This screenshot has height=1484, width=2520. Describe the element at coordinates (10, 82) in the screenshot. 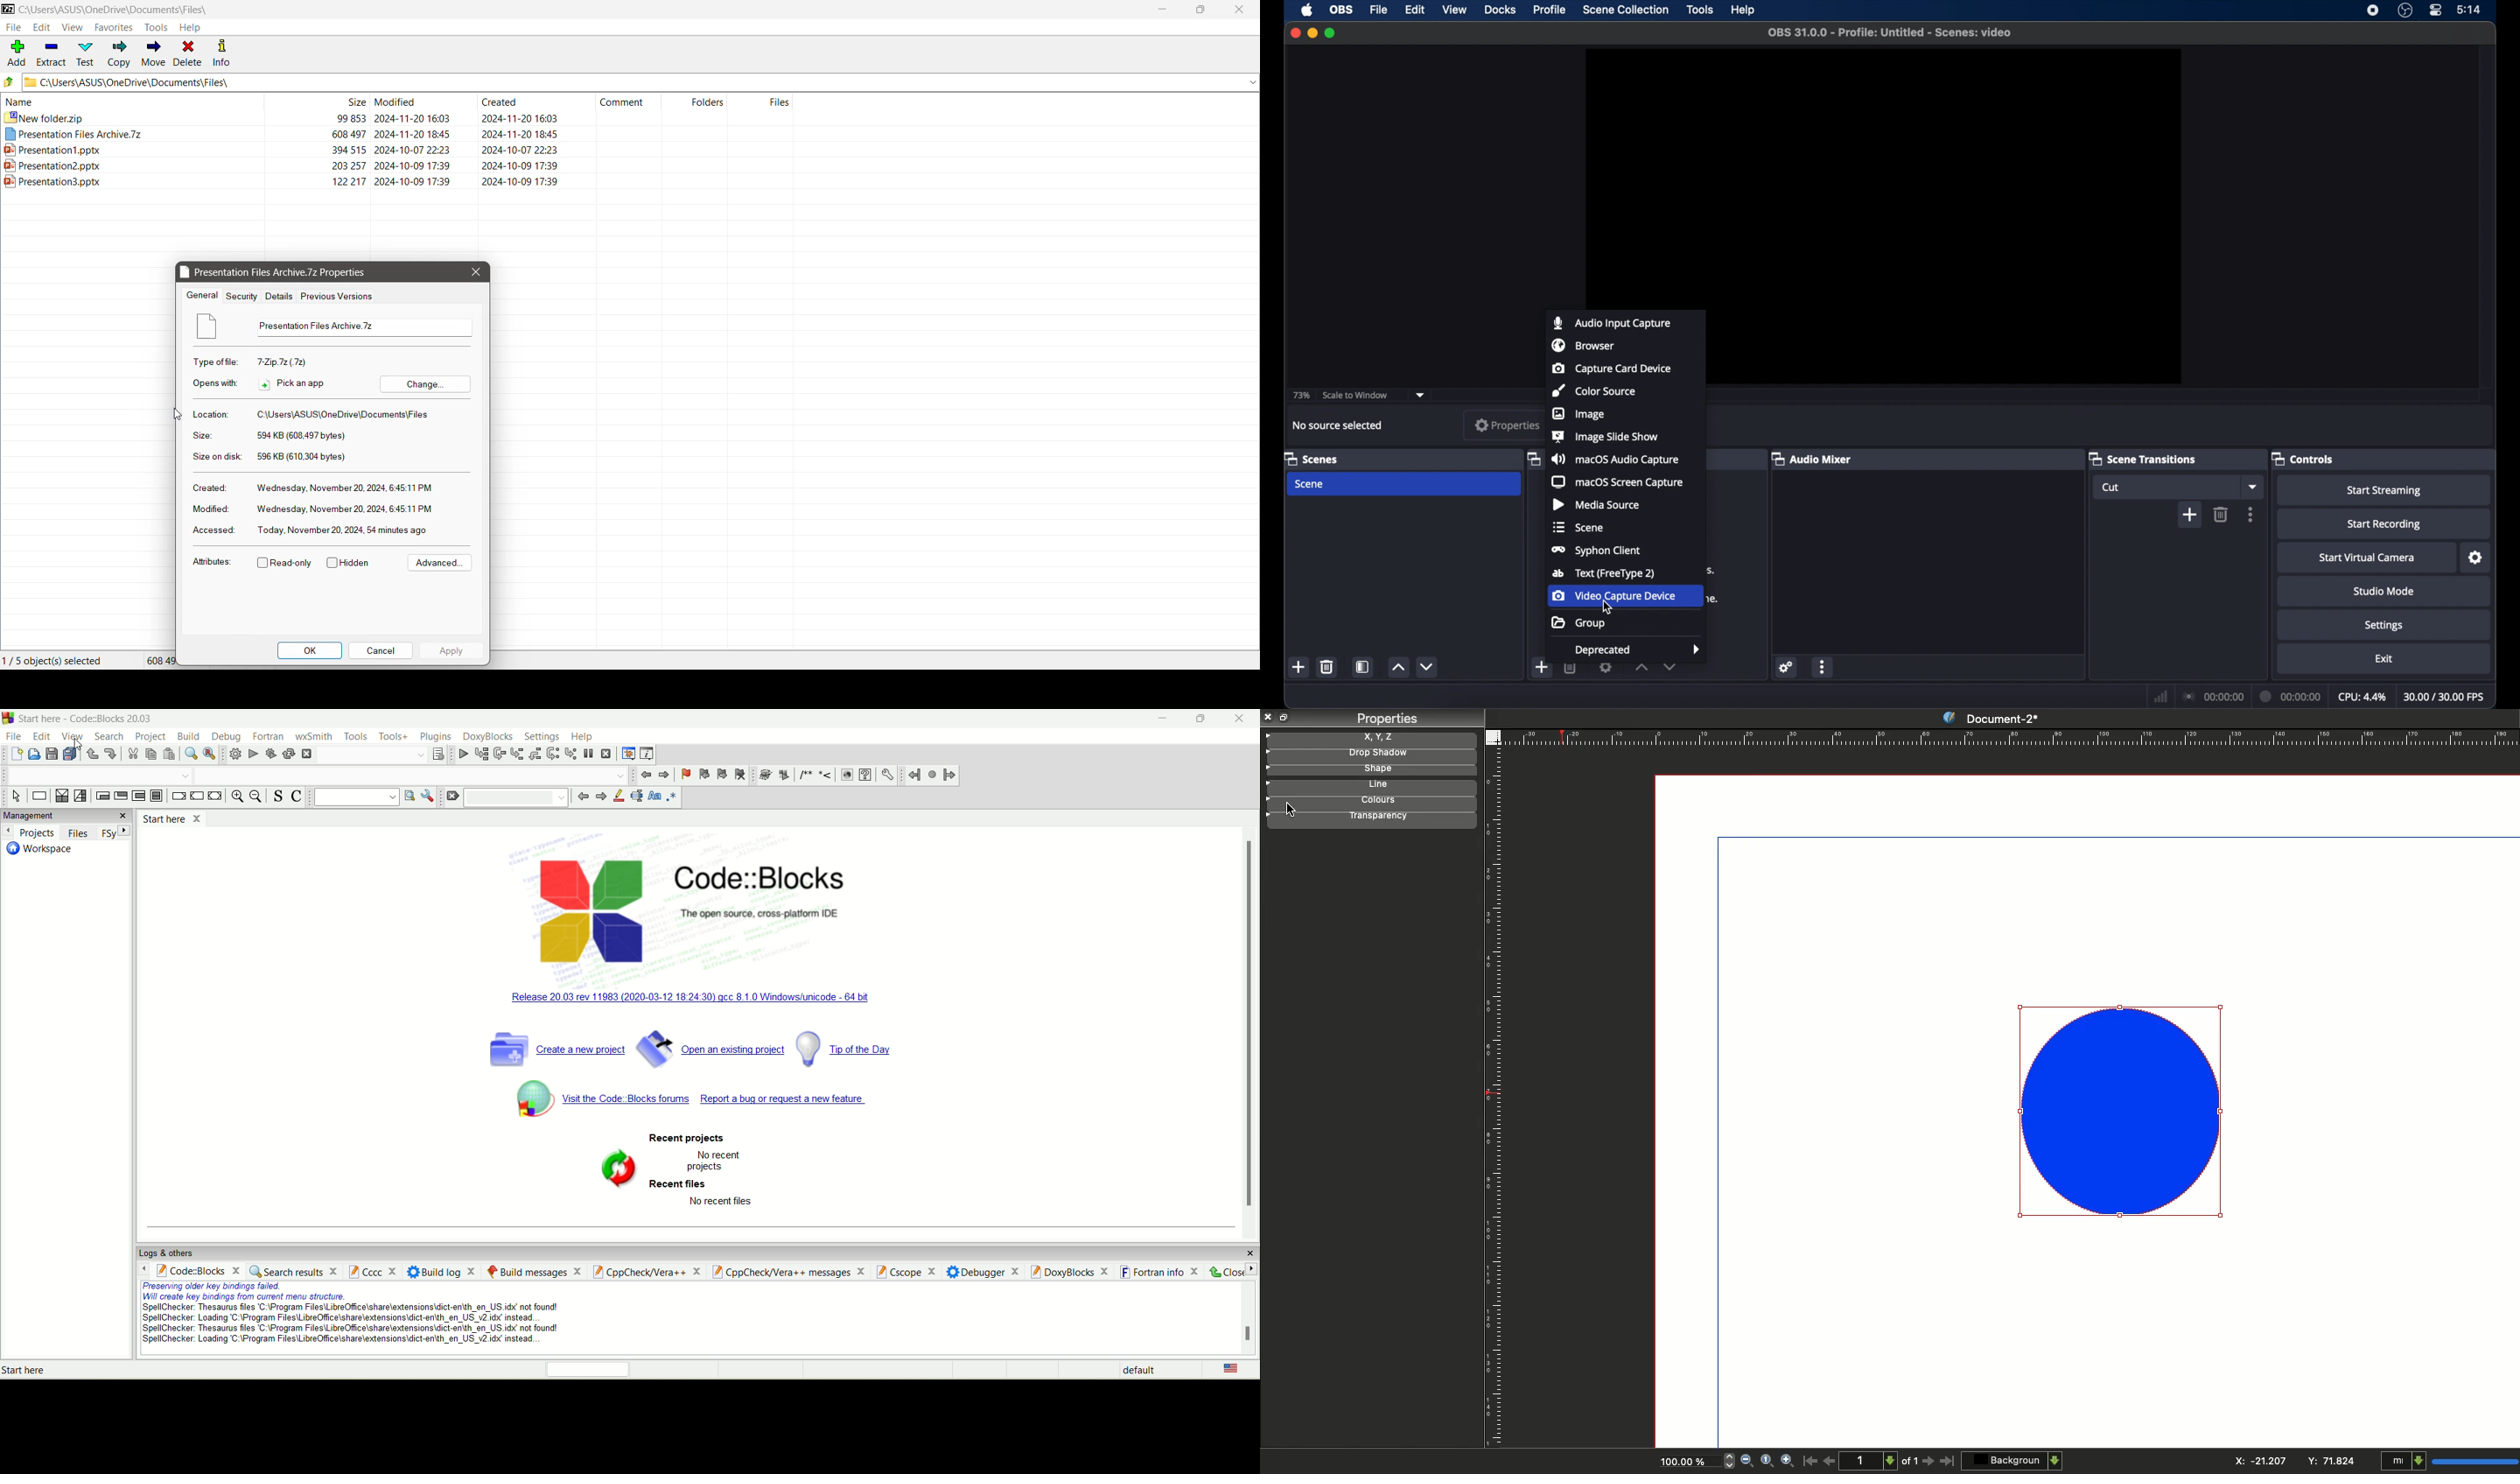

I see `Move Up one level` at that location.